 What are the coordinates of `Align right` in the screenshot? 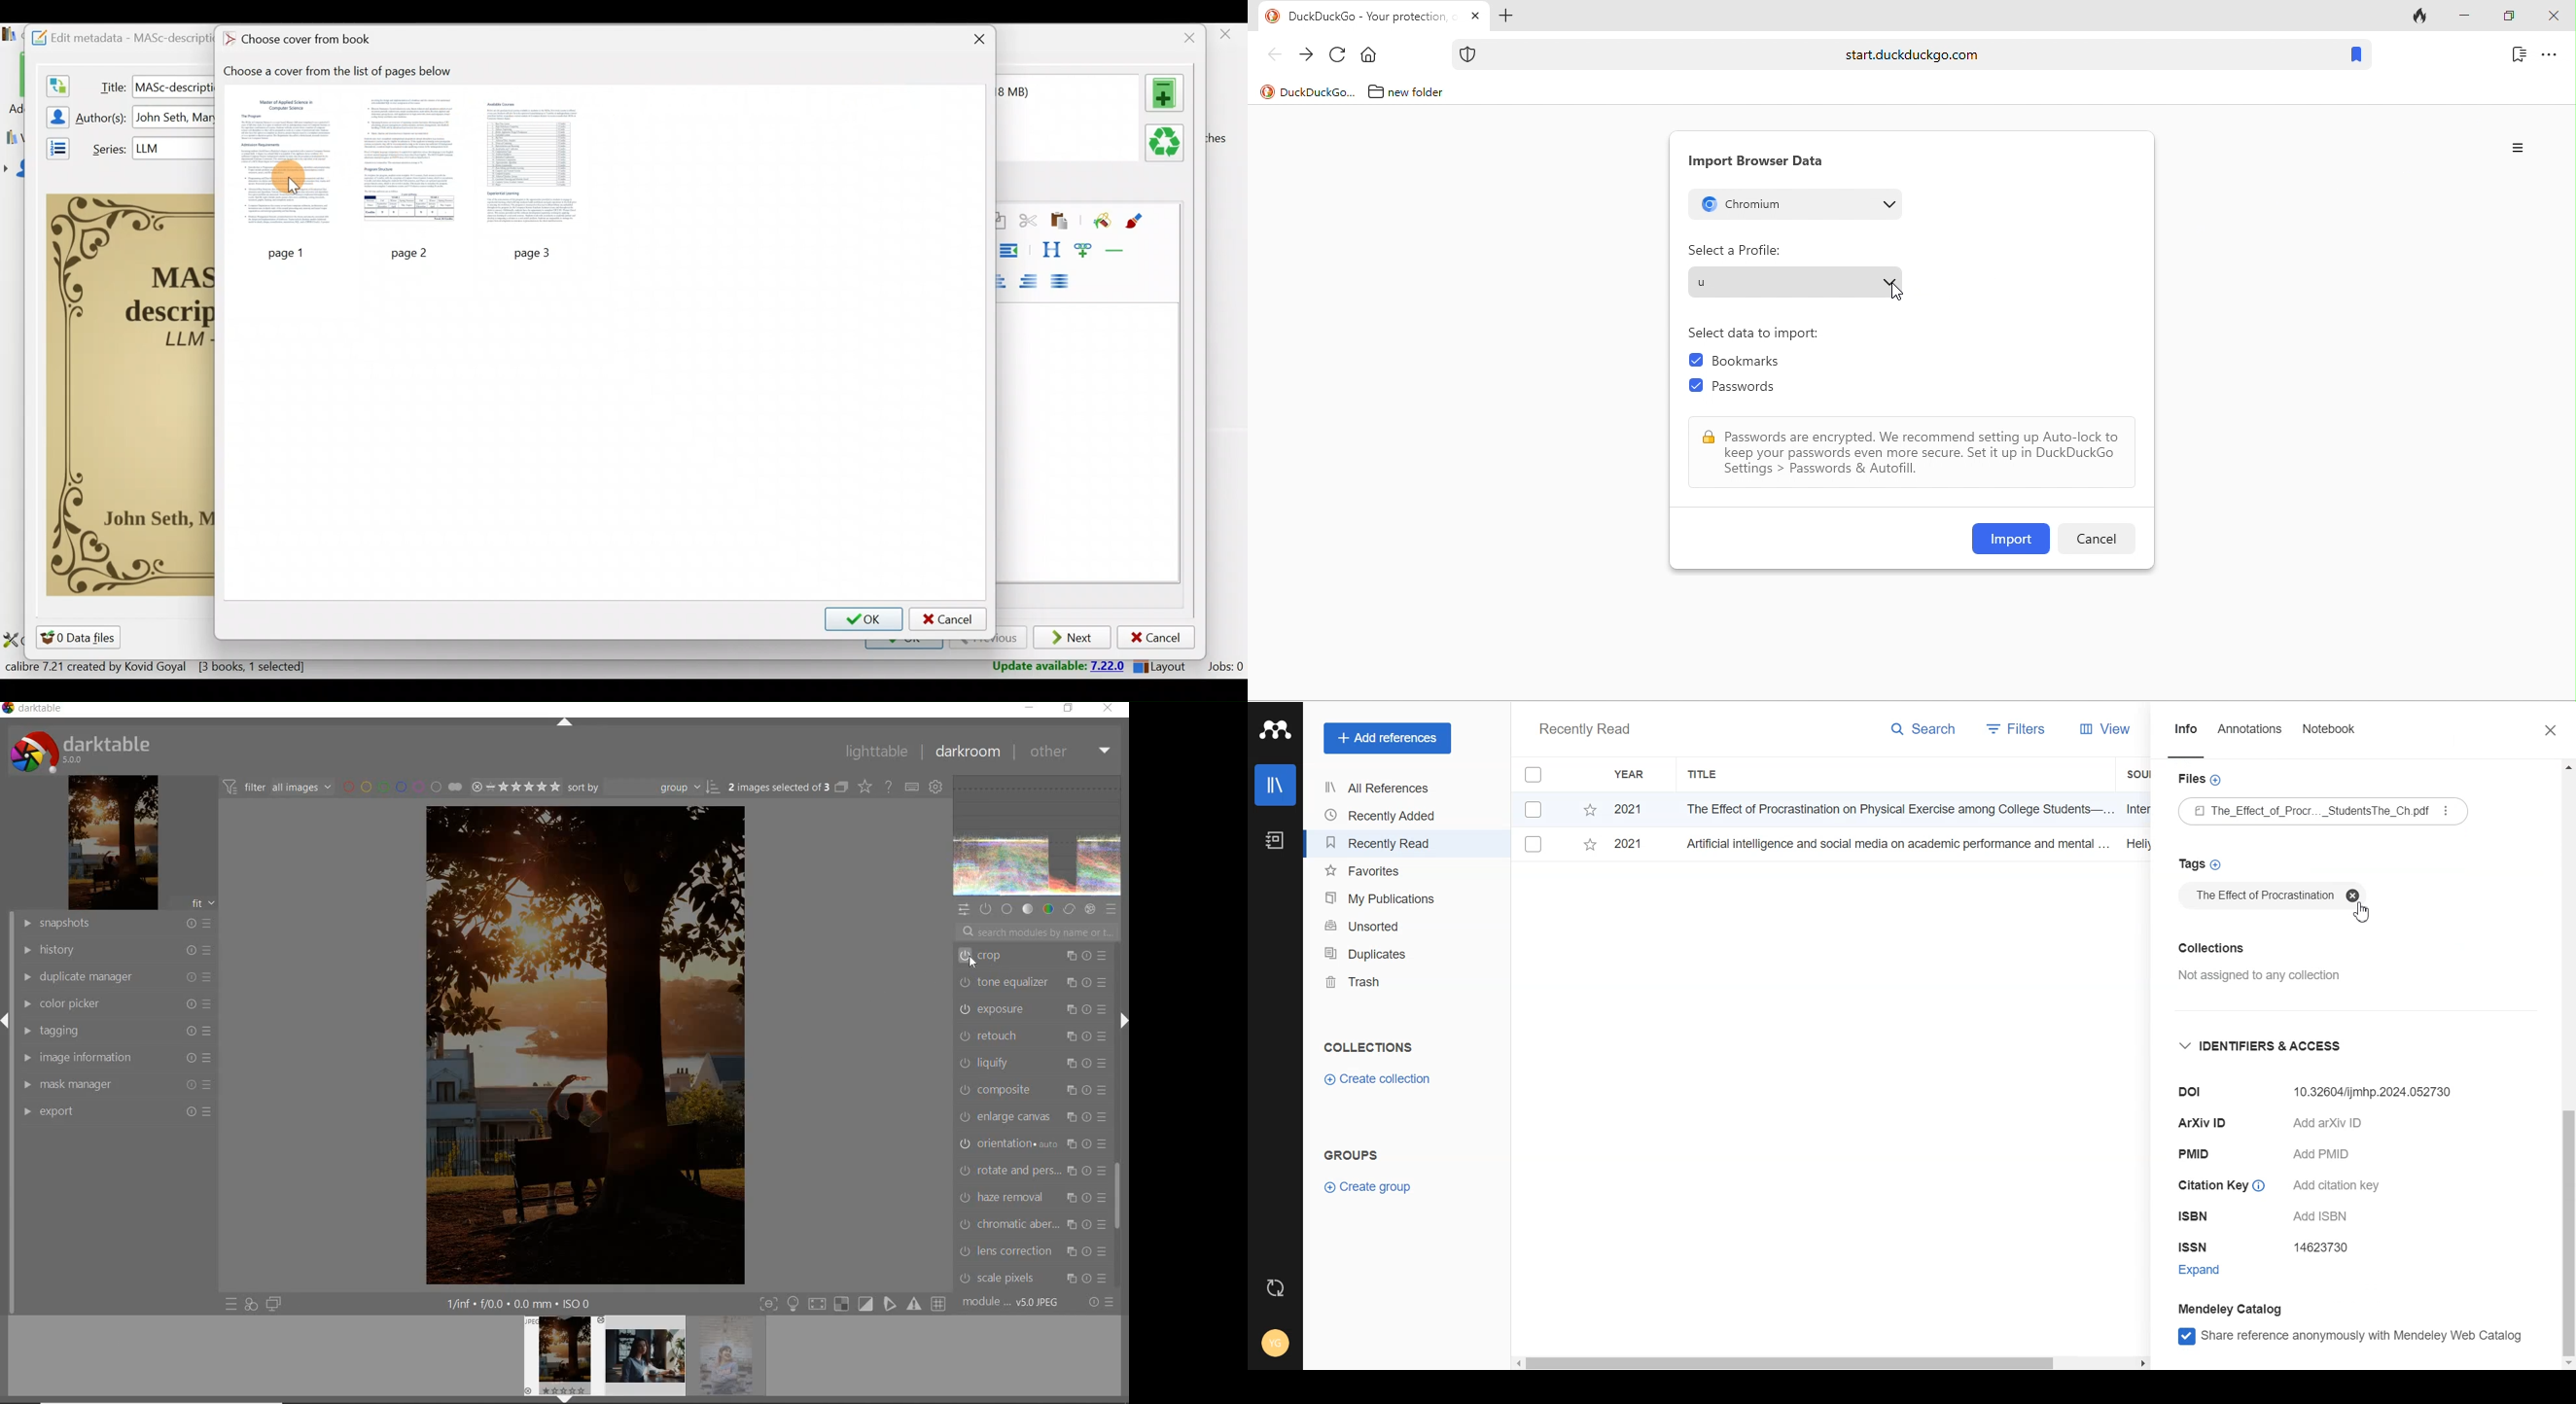 It's located at (1033, 282).